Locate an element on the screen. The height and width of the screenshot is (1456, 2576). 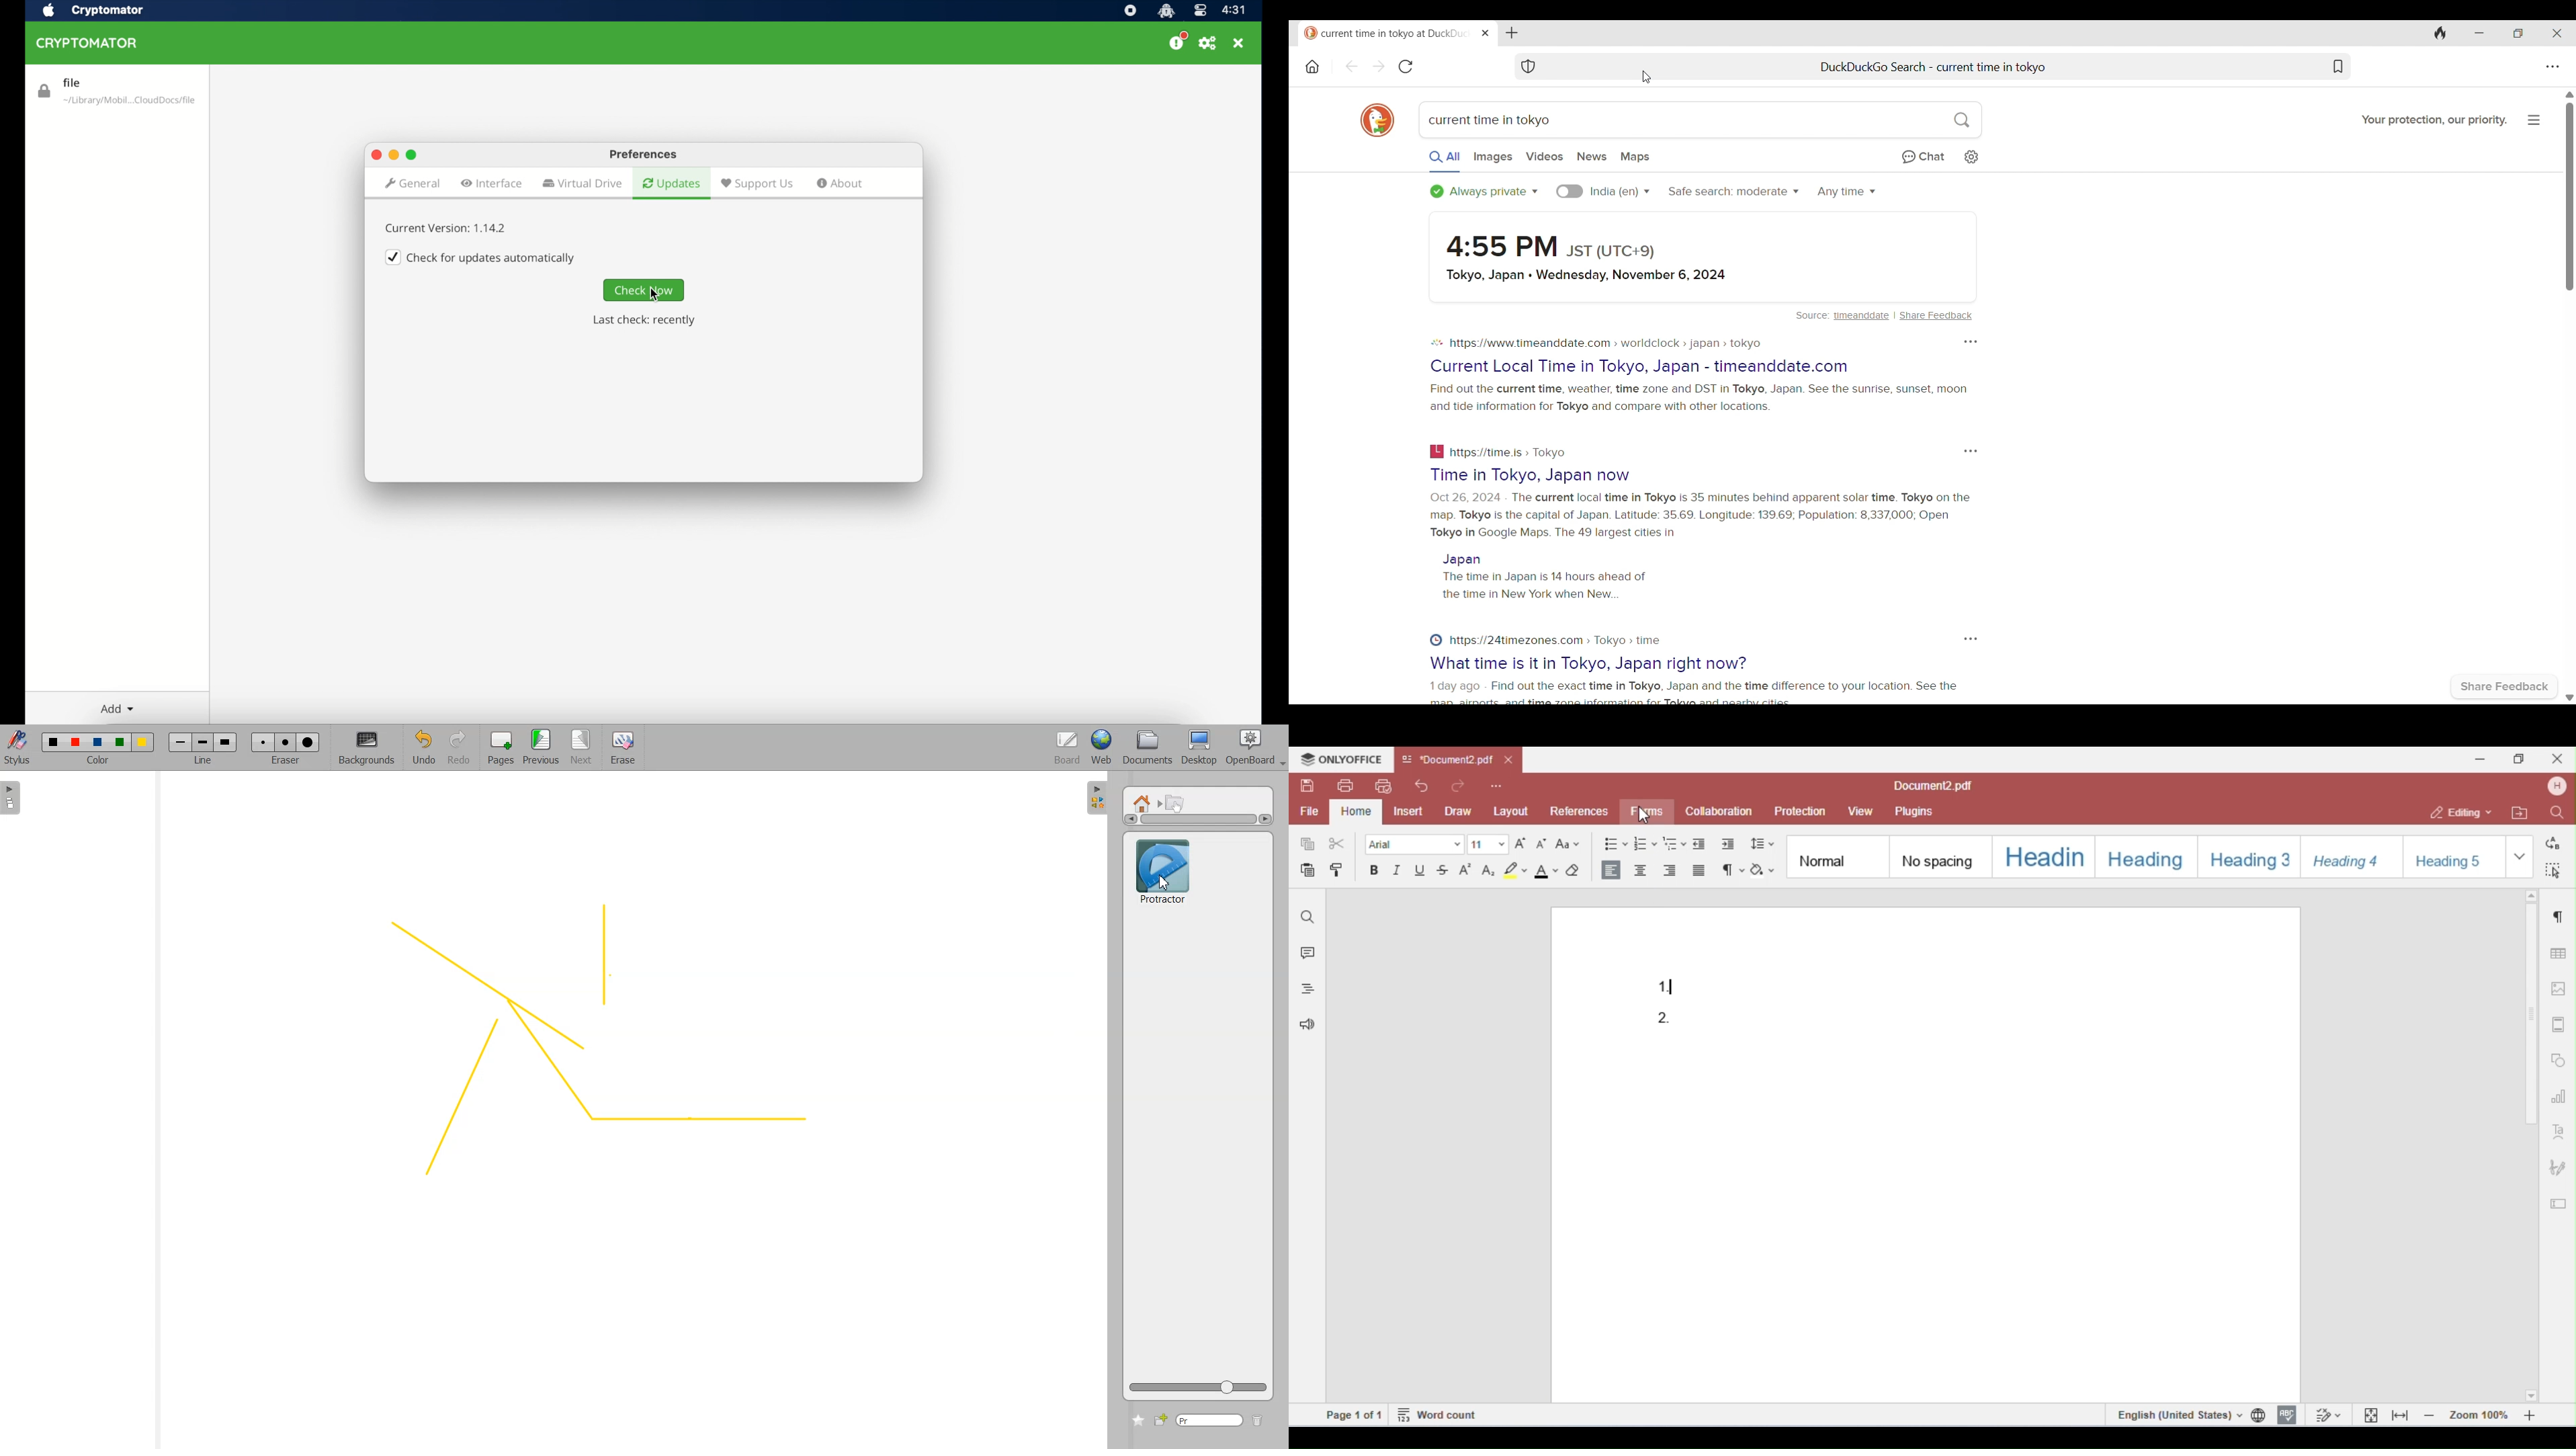
suport us is located at coordinates (757, 183).